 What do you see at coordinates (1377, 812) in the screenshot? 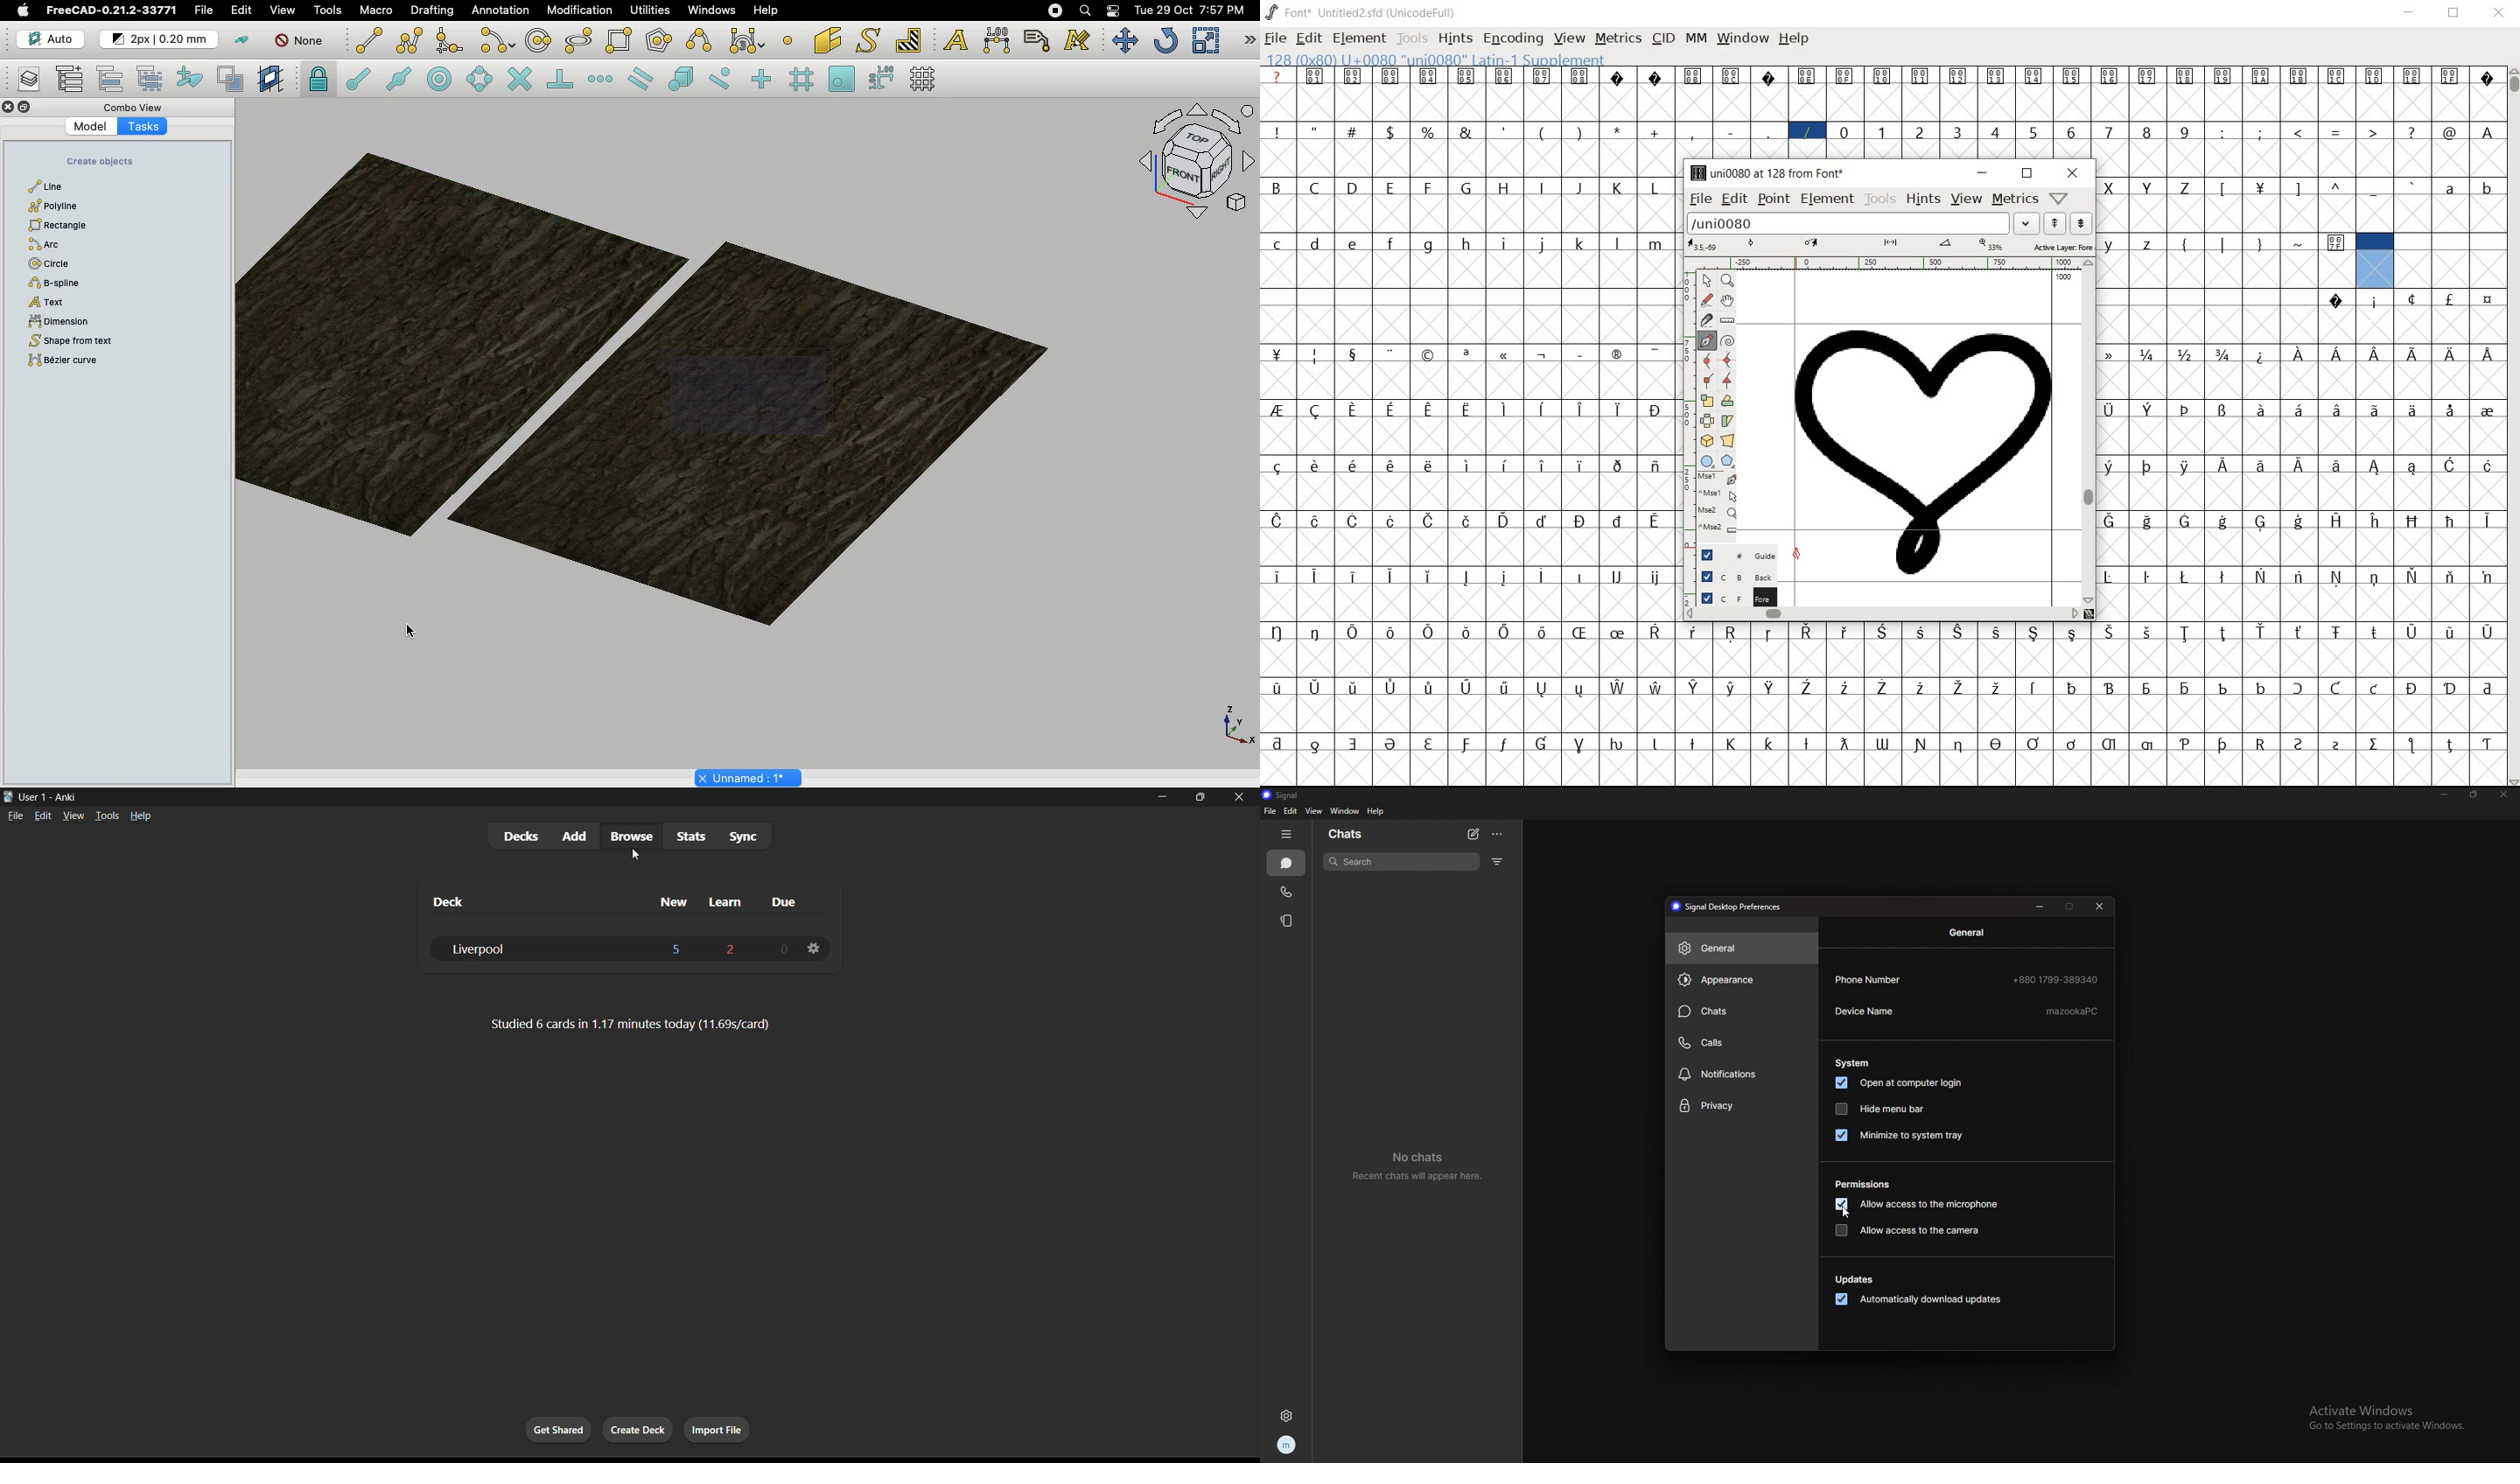
I see `help` at bounding box center [1377, 812].